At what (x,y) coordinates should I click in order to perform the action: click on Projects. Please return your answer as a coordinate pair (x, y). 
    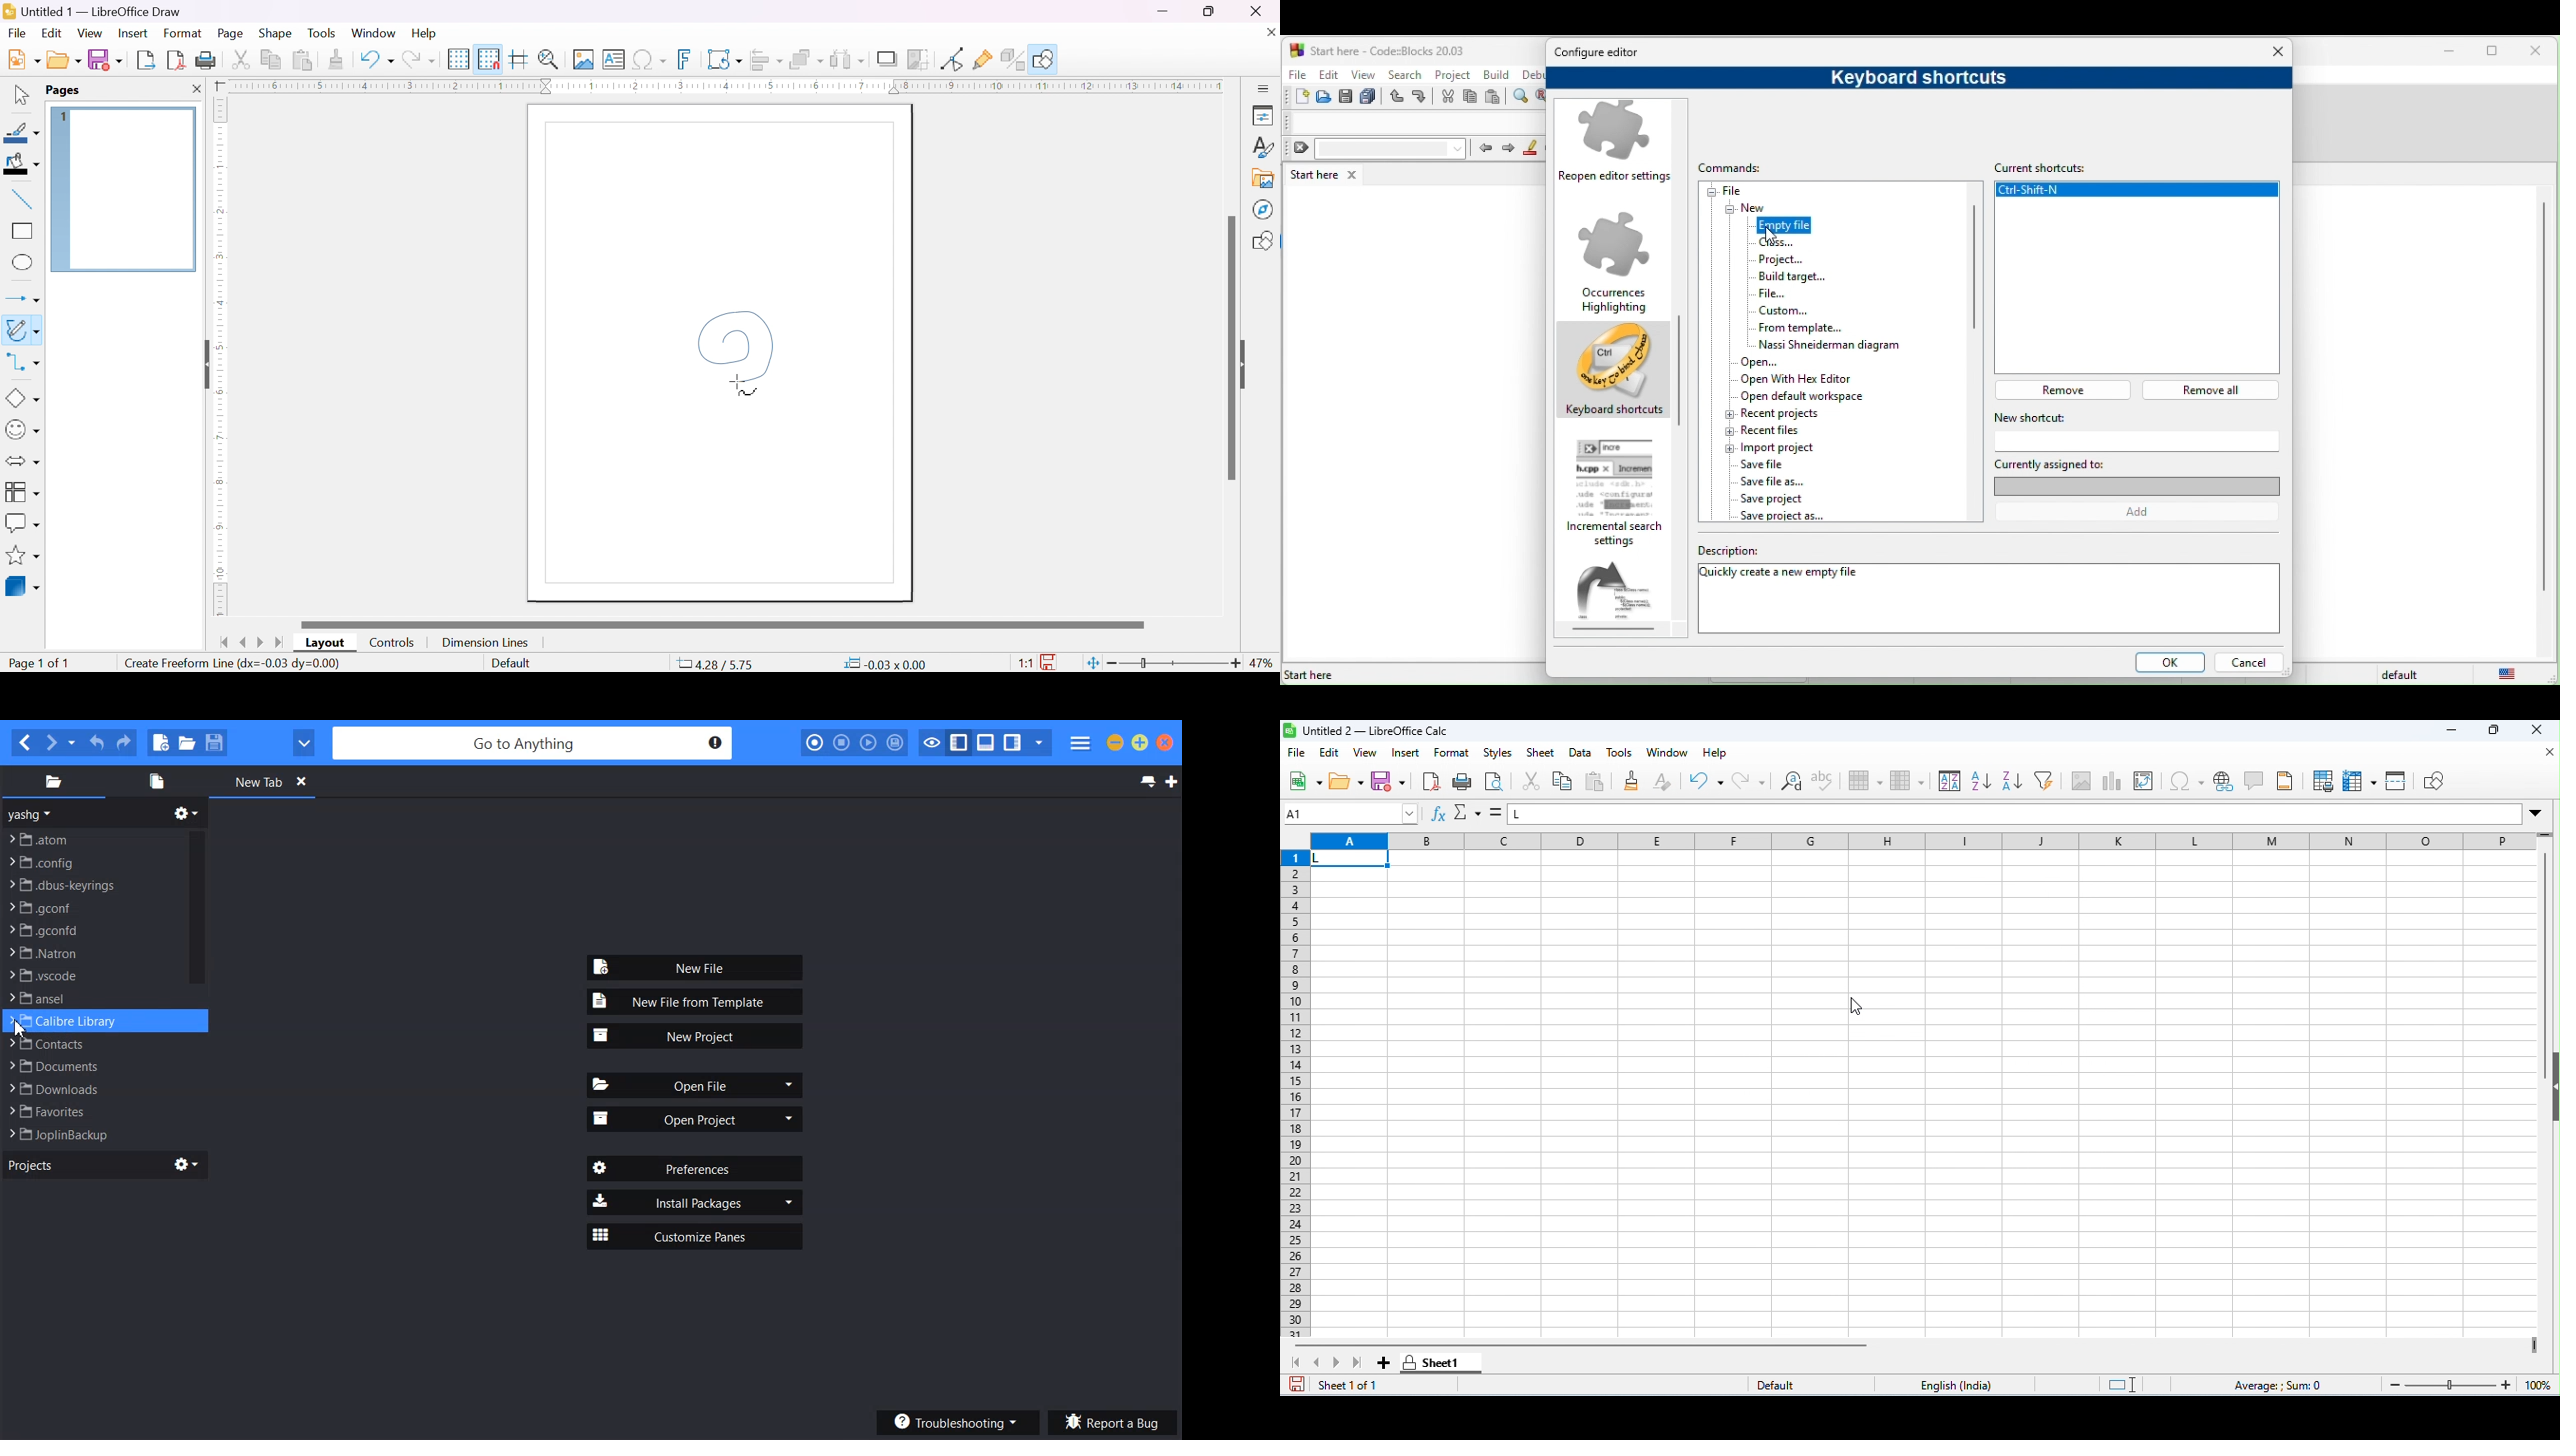
    Looking at the image, I should click on (30, 1164).